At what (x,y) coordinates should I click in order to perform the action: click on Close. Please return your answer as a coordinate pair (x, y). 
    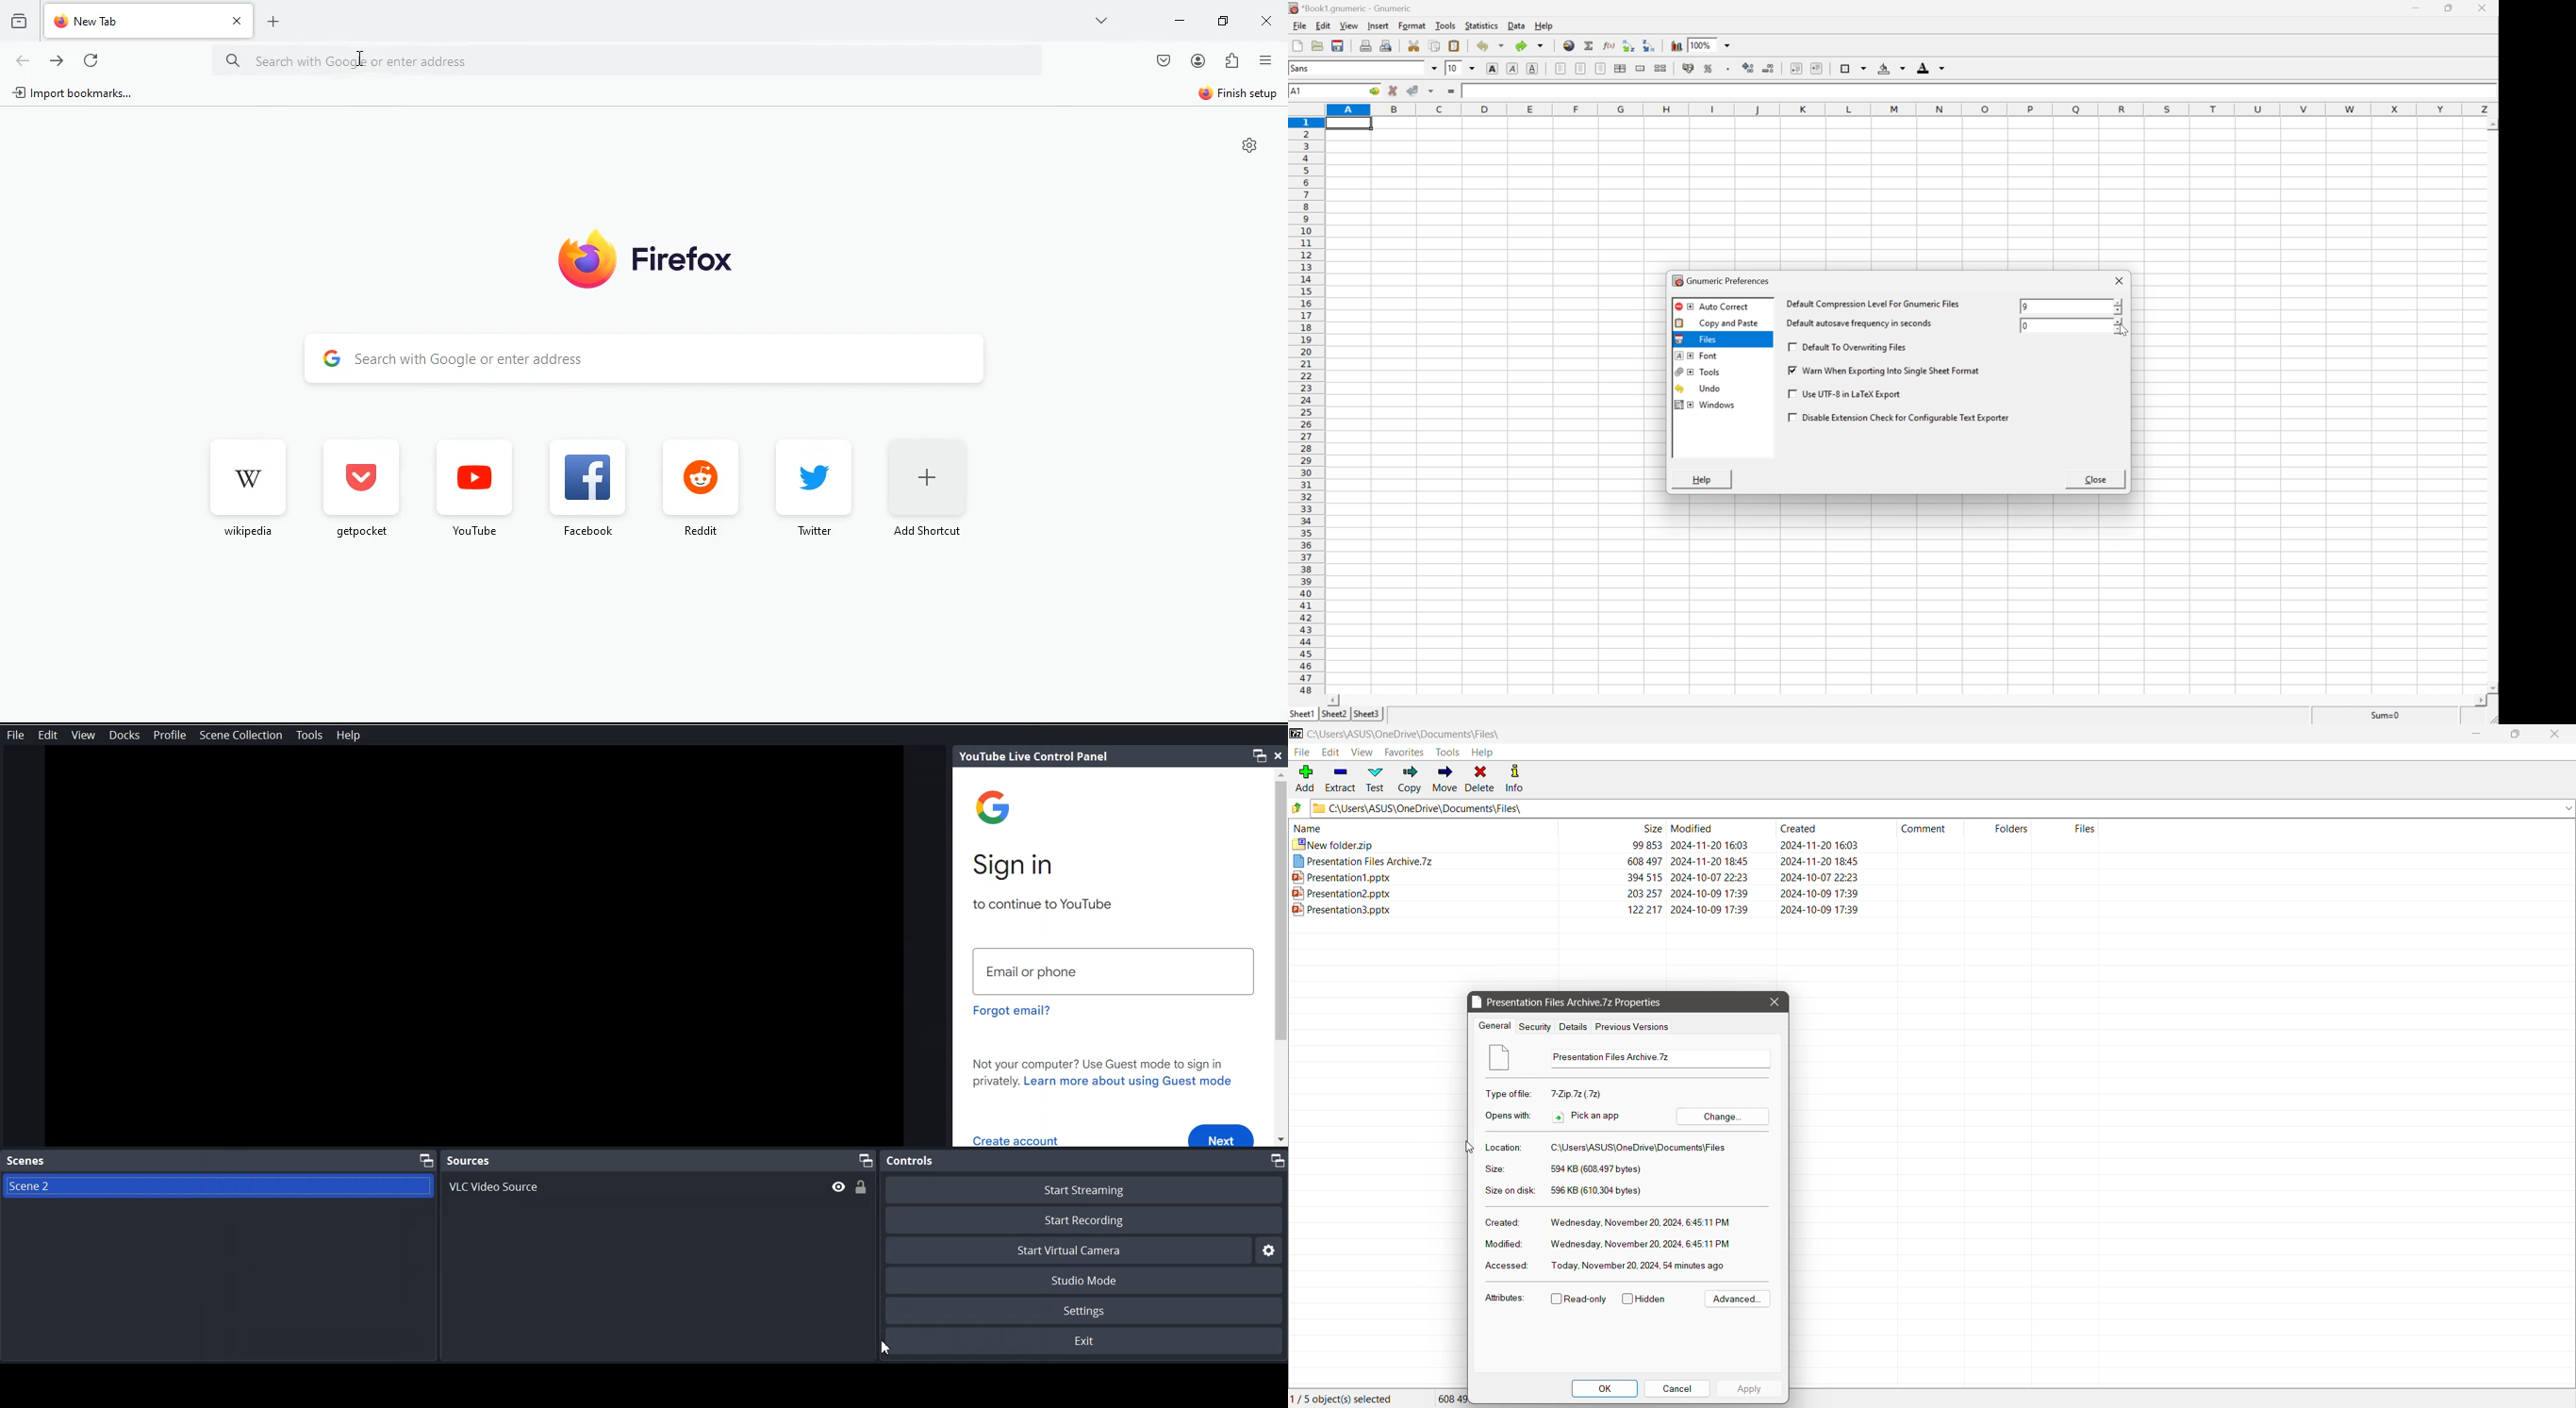
    Looking at the image, I should click on (1280, 754).